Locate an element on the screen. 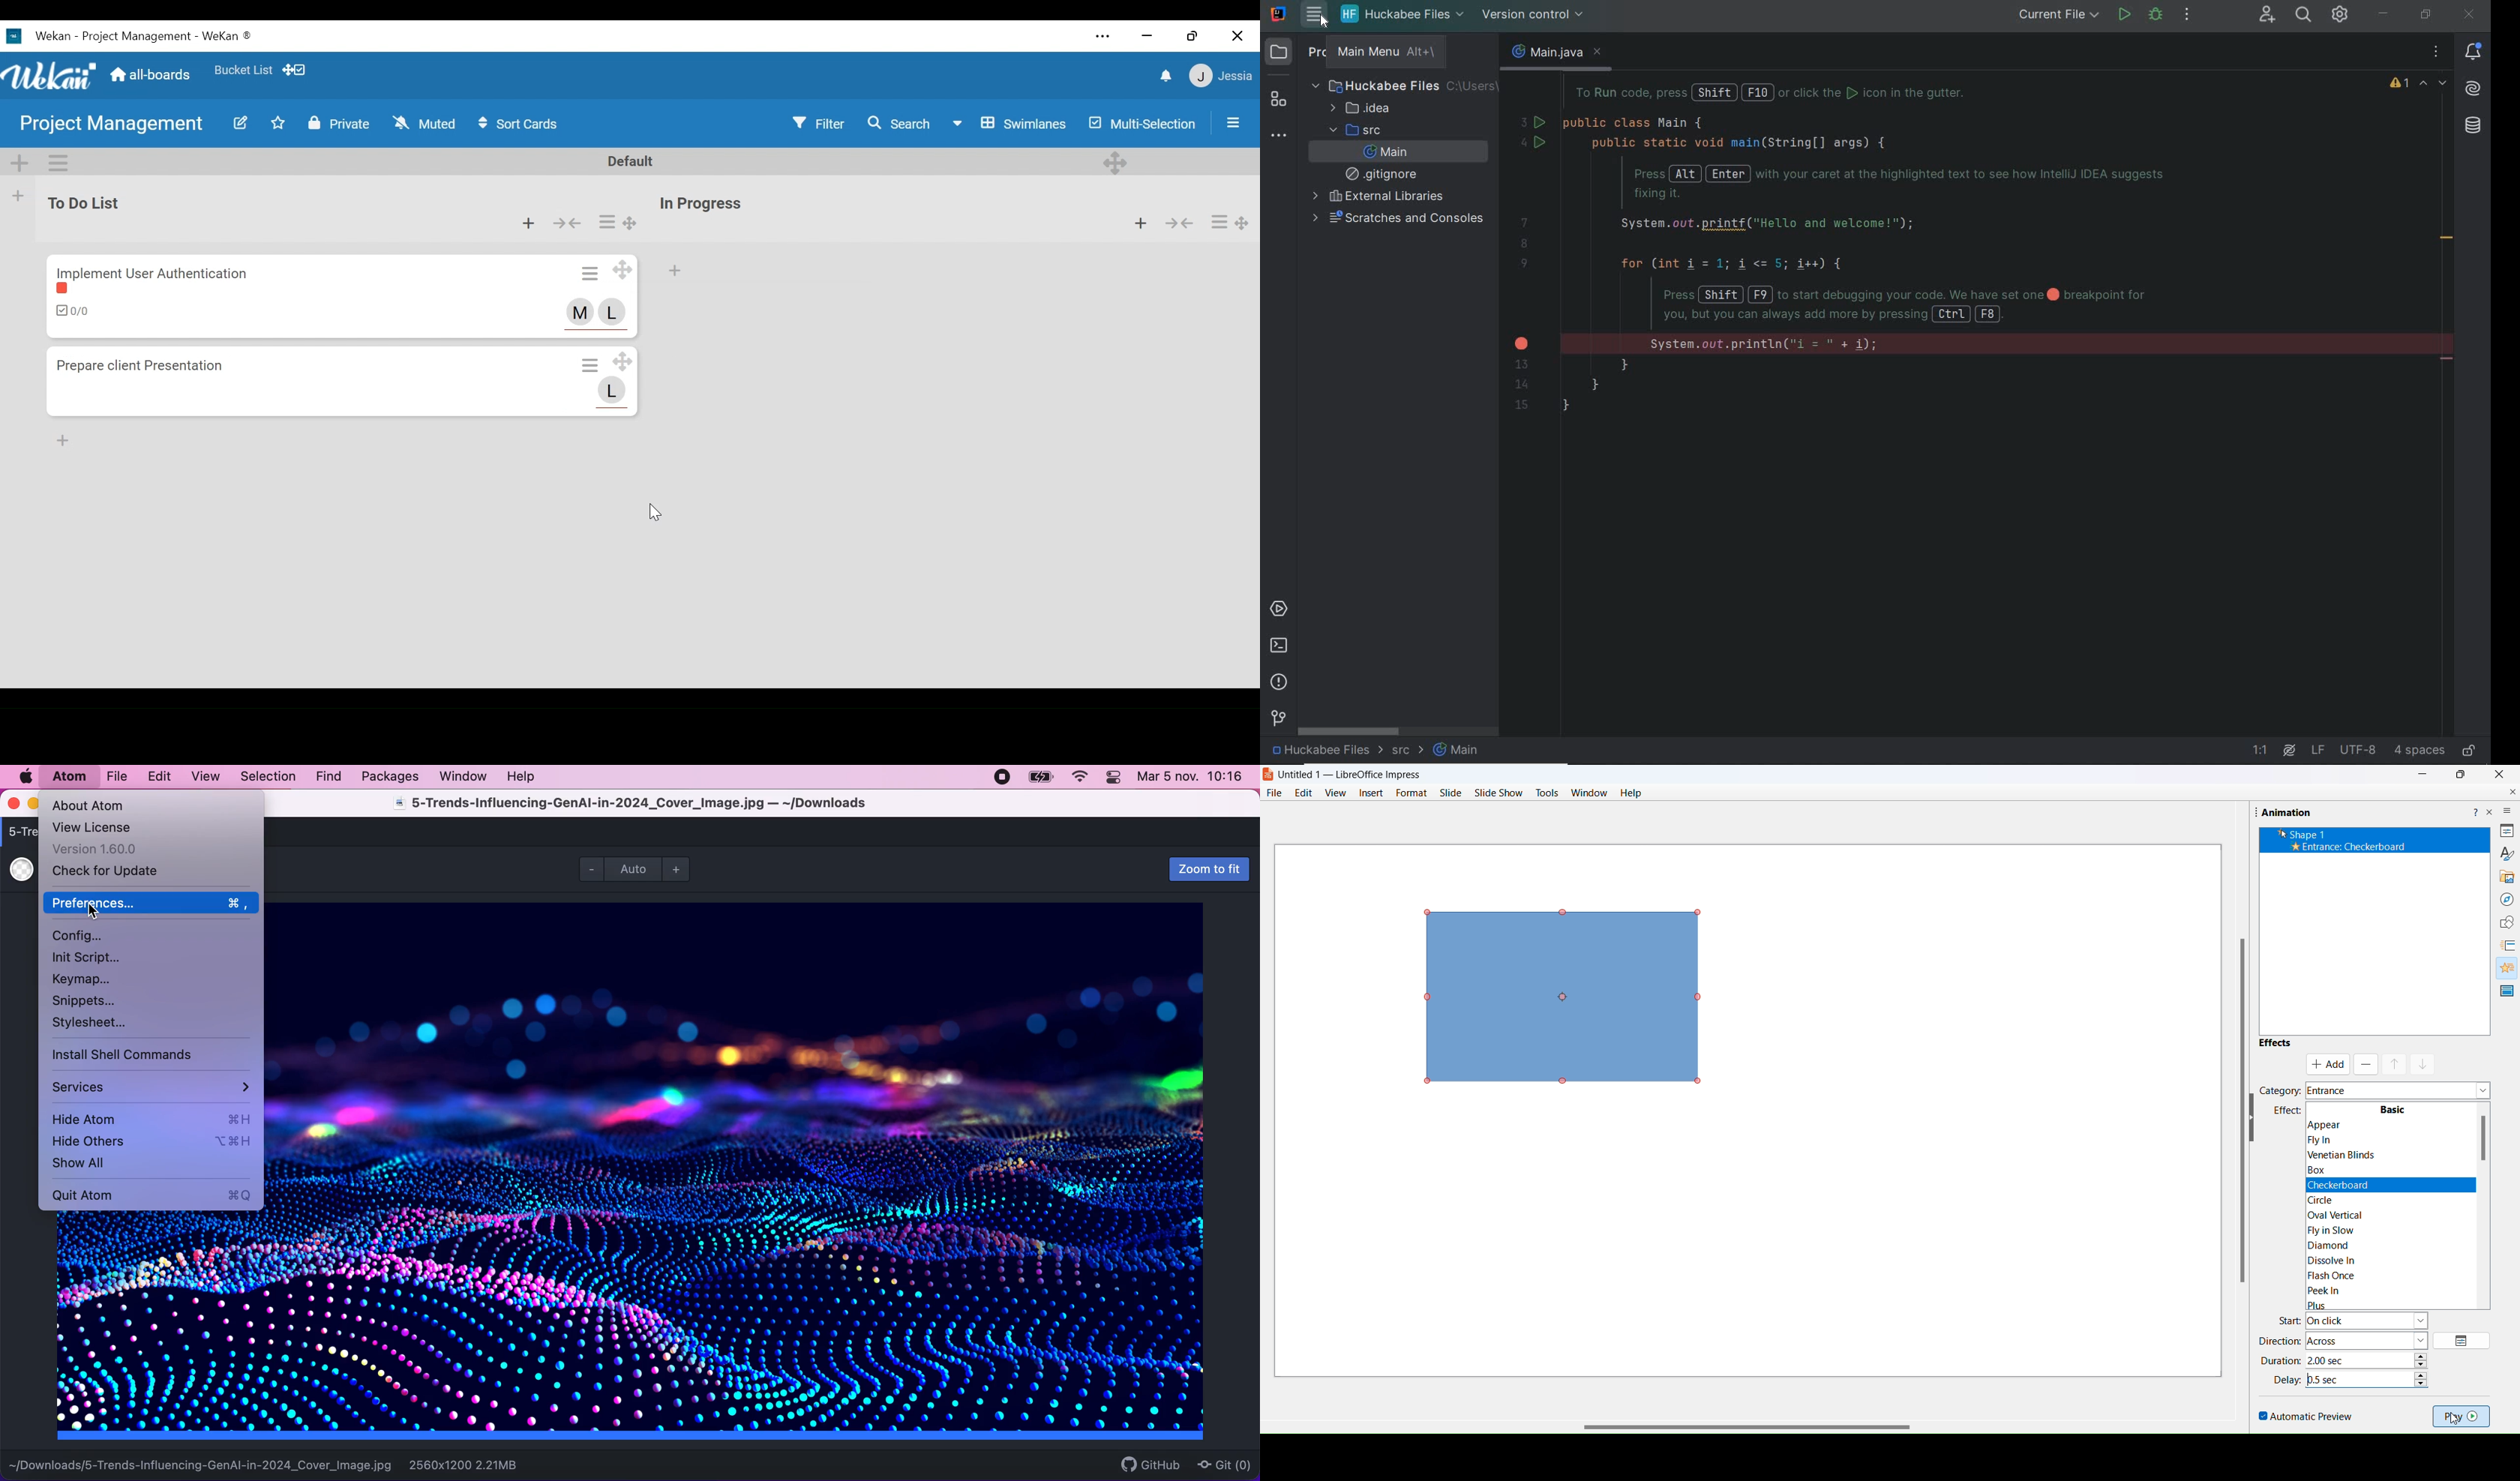 Image resolution: width=2520 pixels, height=1484 pixels. tools is located at coordinates (1547, 792).